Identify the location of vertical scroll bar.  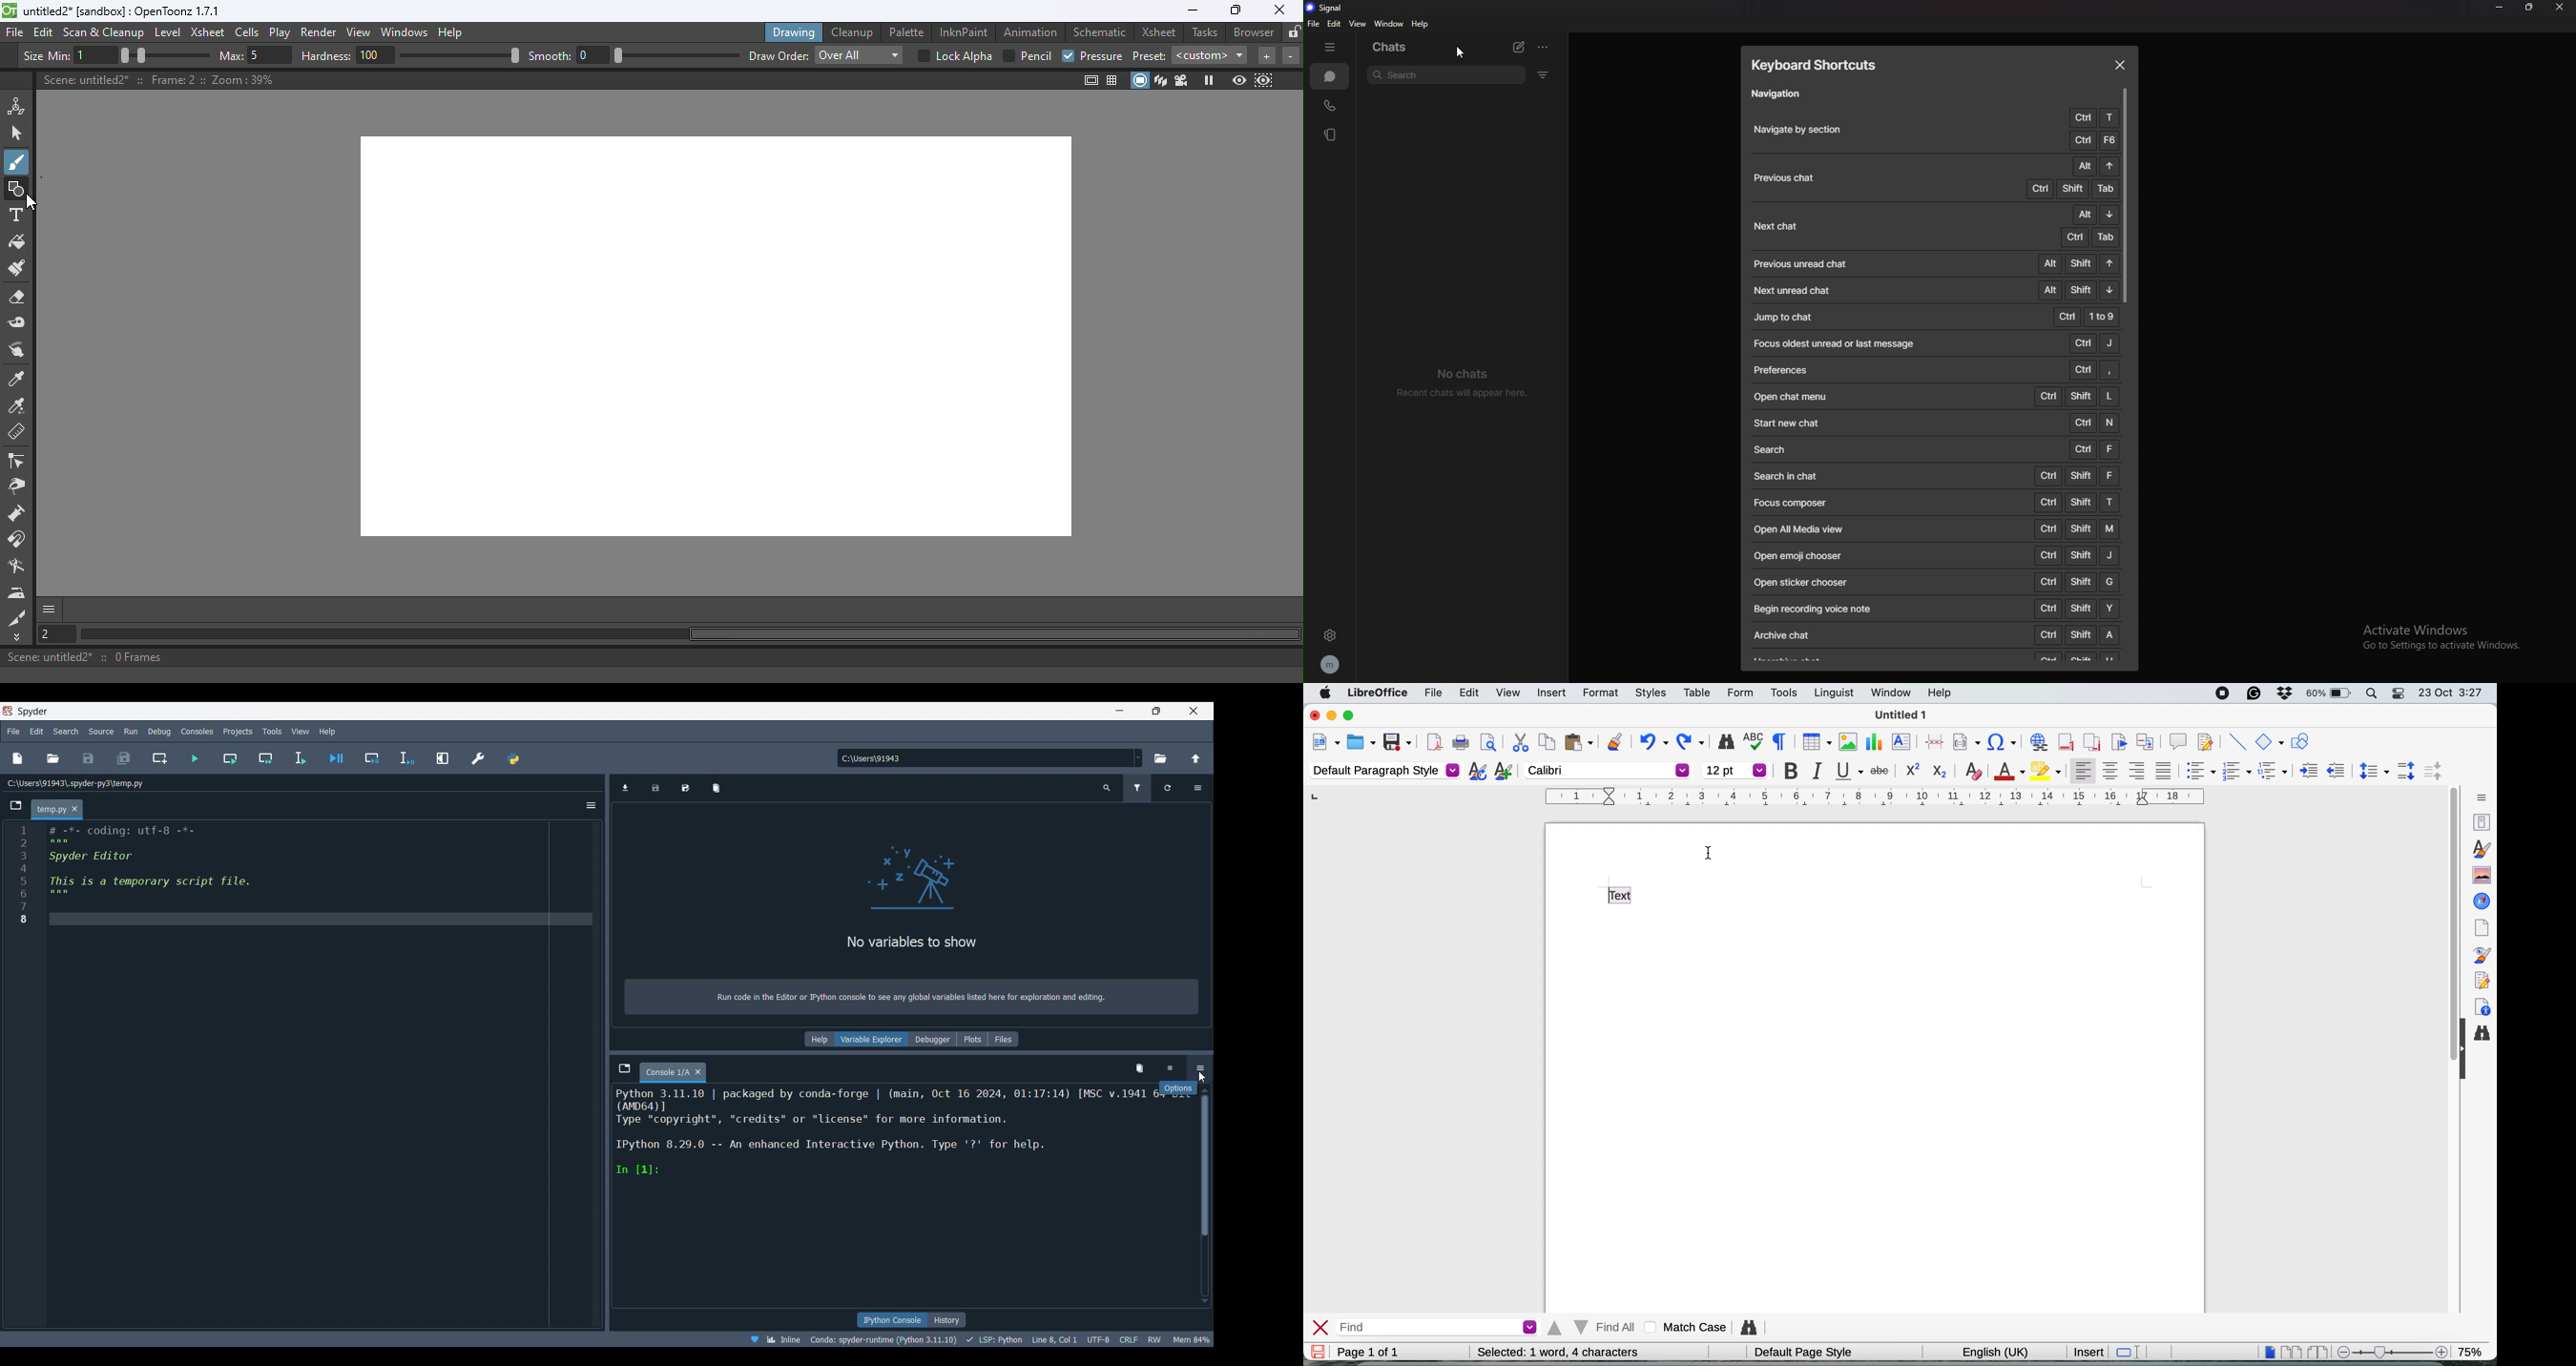
(2450, 900).